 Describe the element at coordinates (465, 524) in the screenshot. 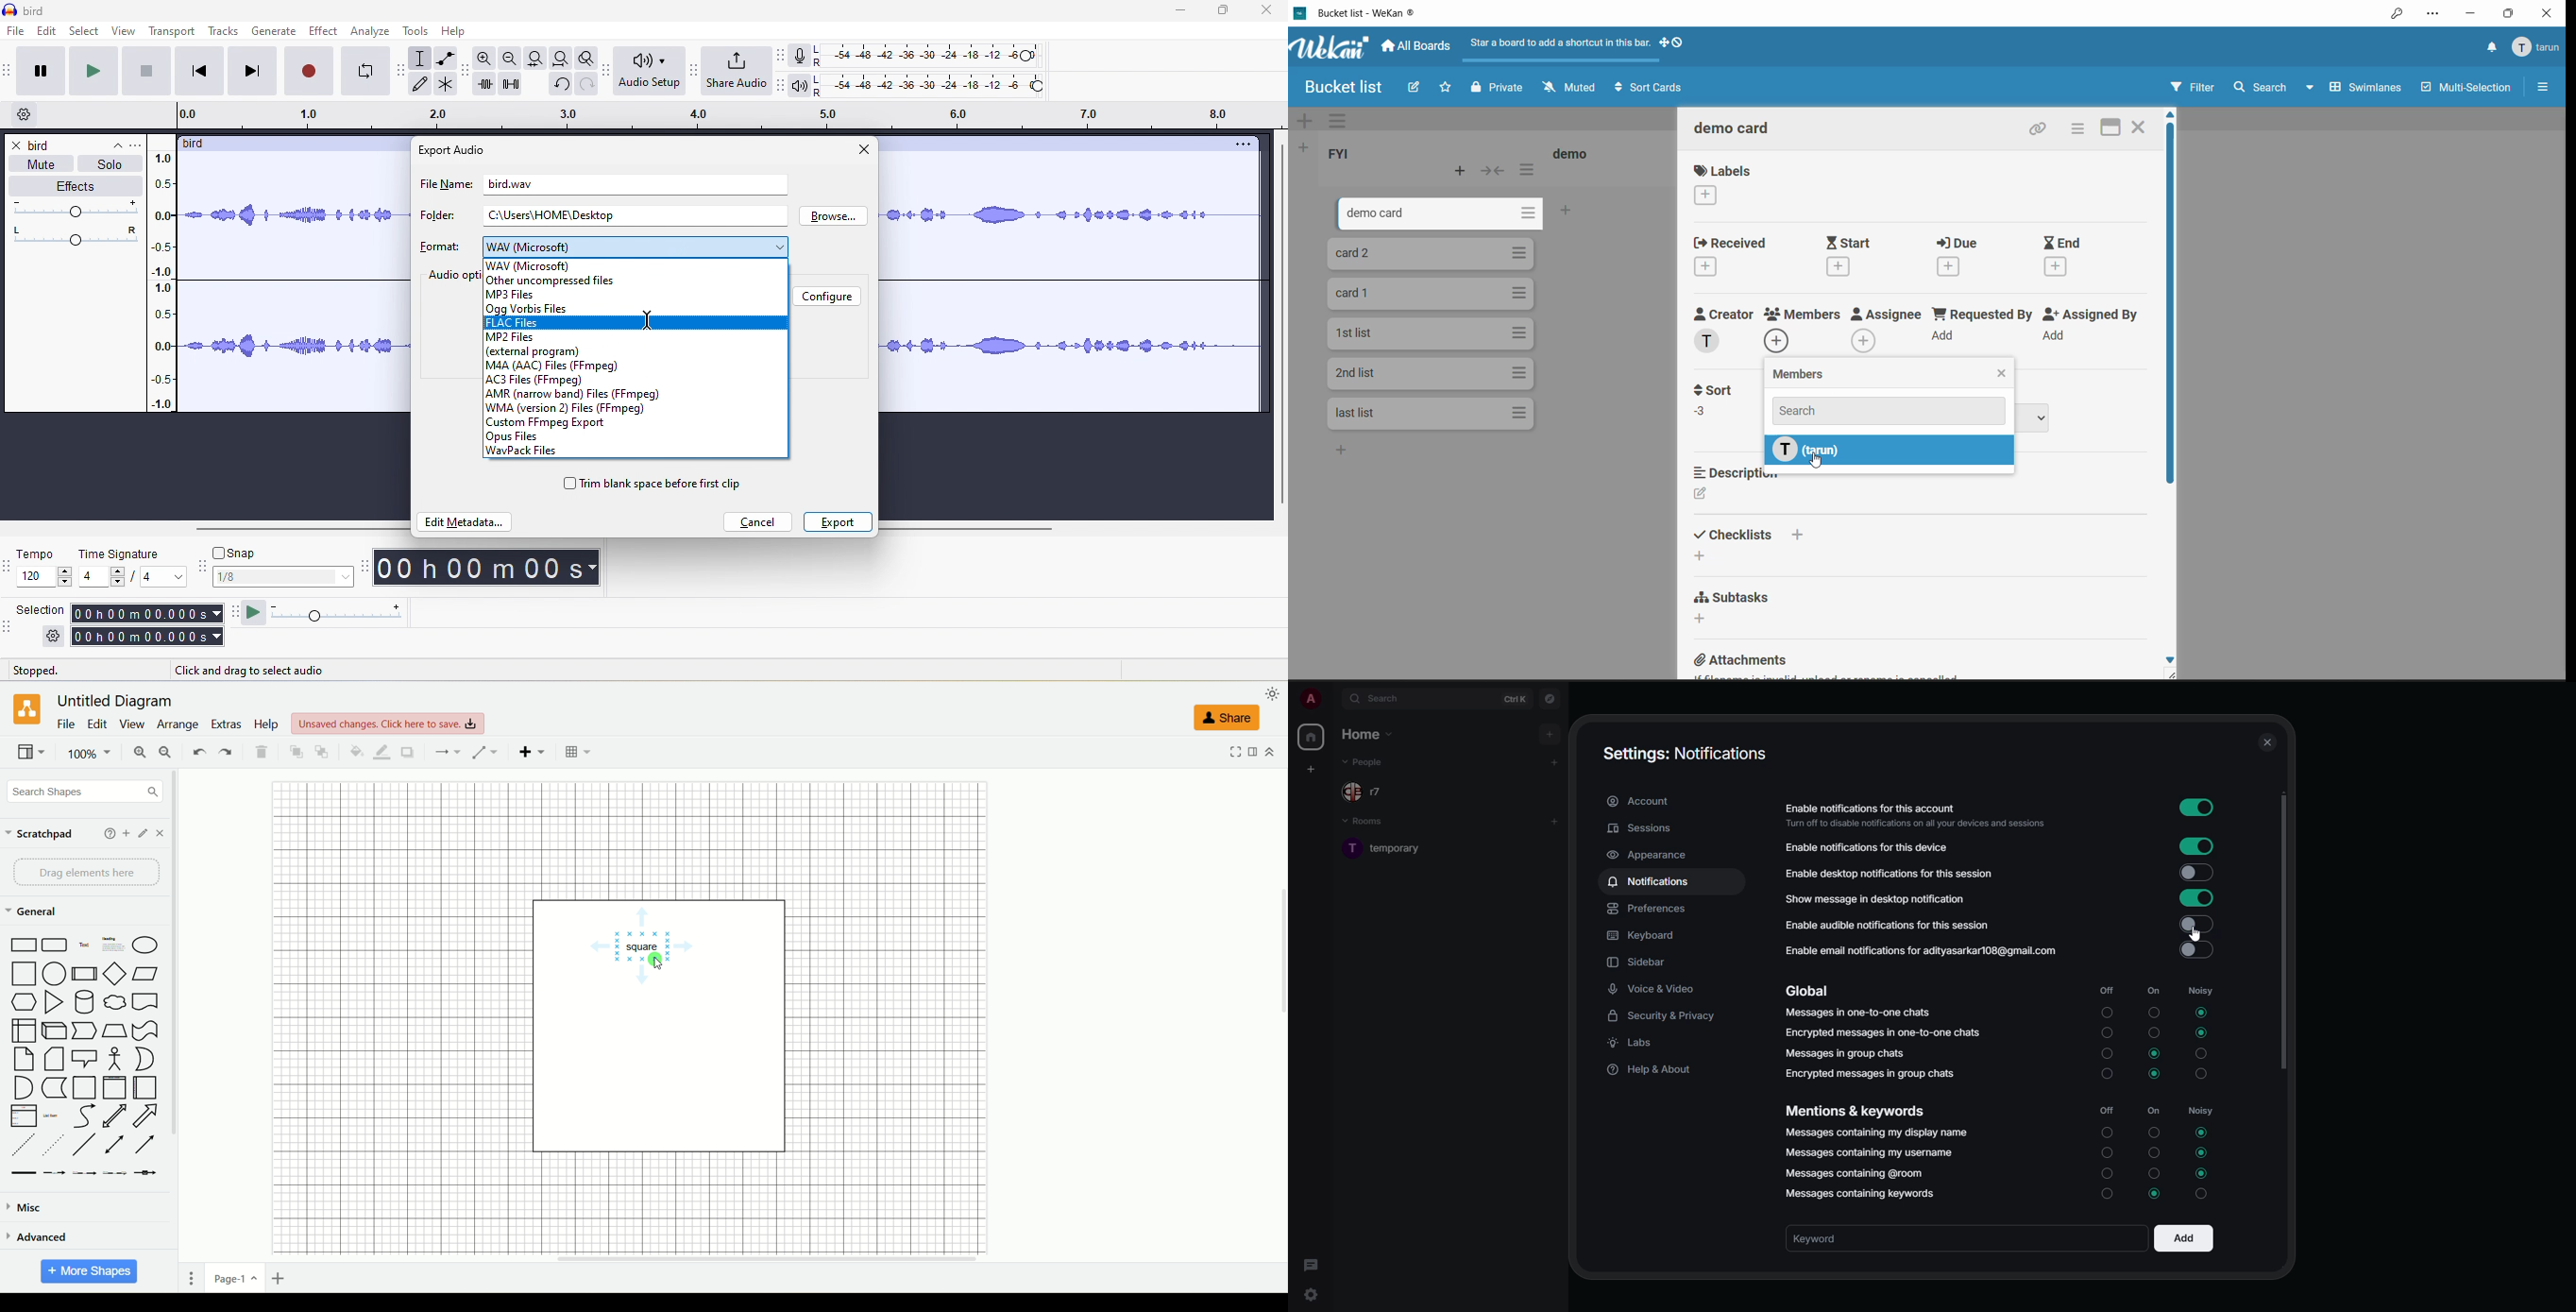

I see `edit metadata` at that location.